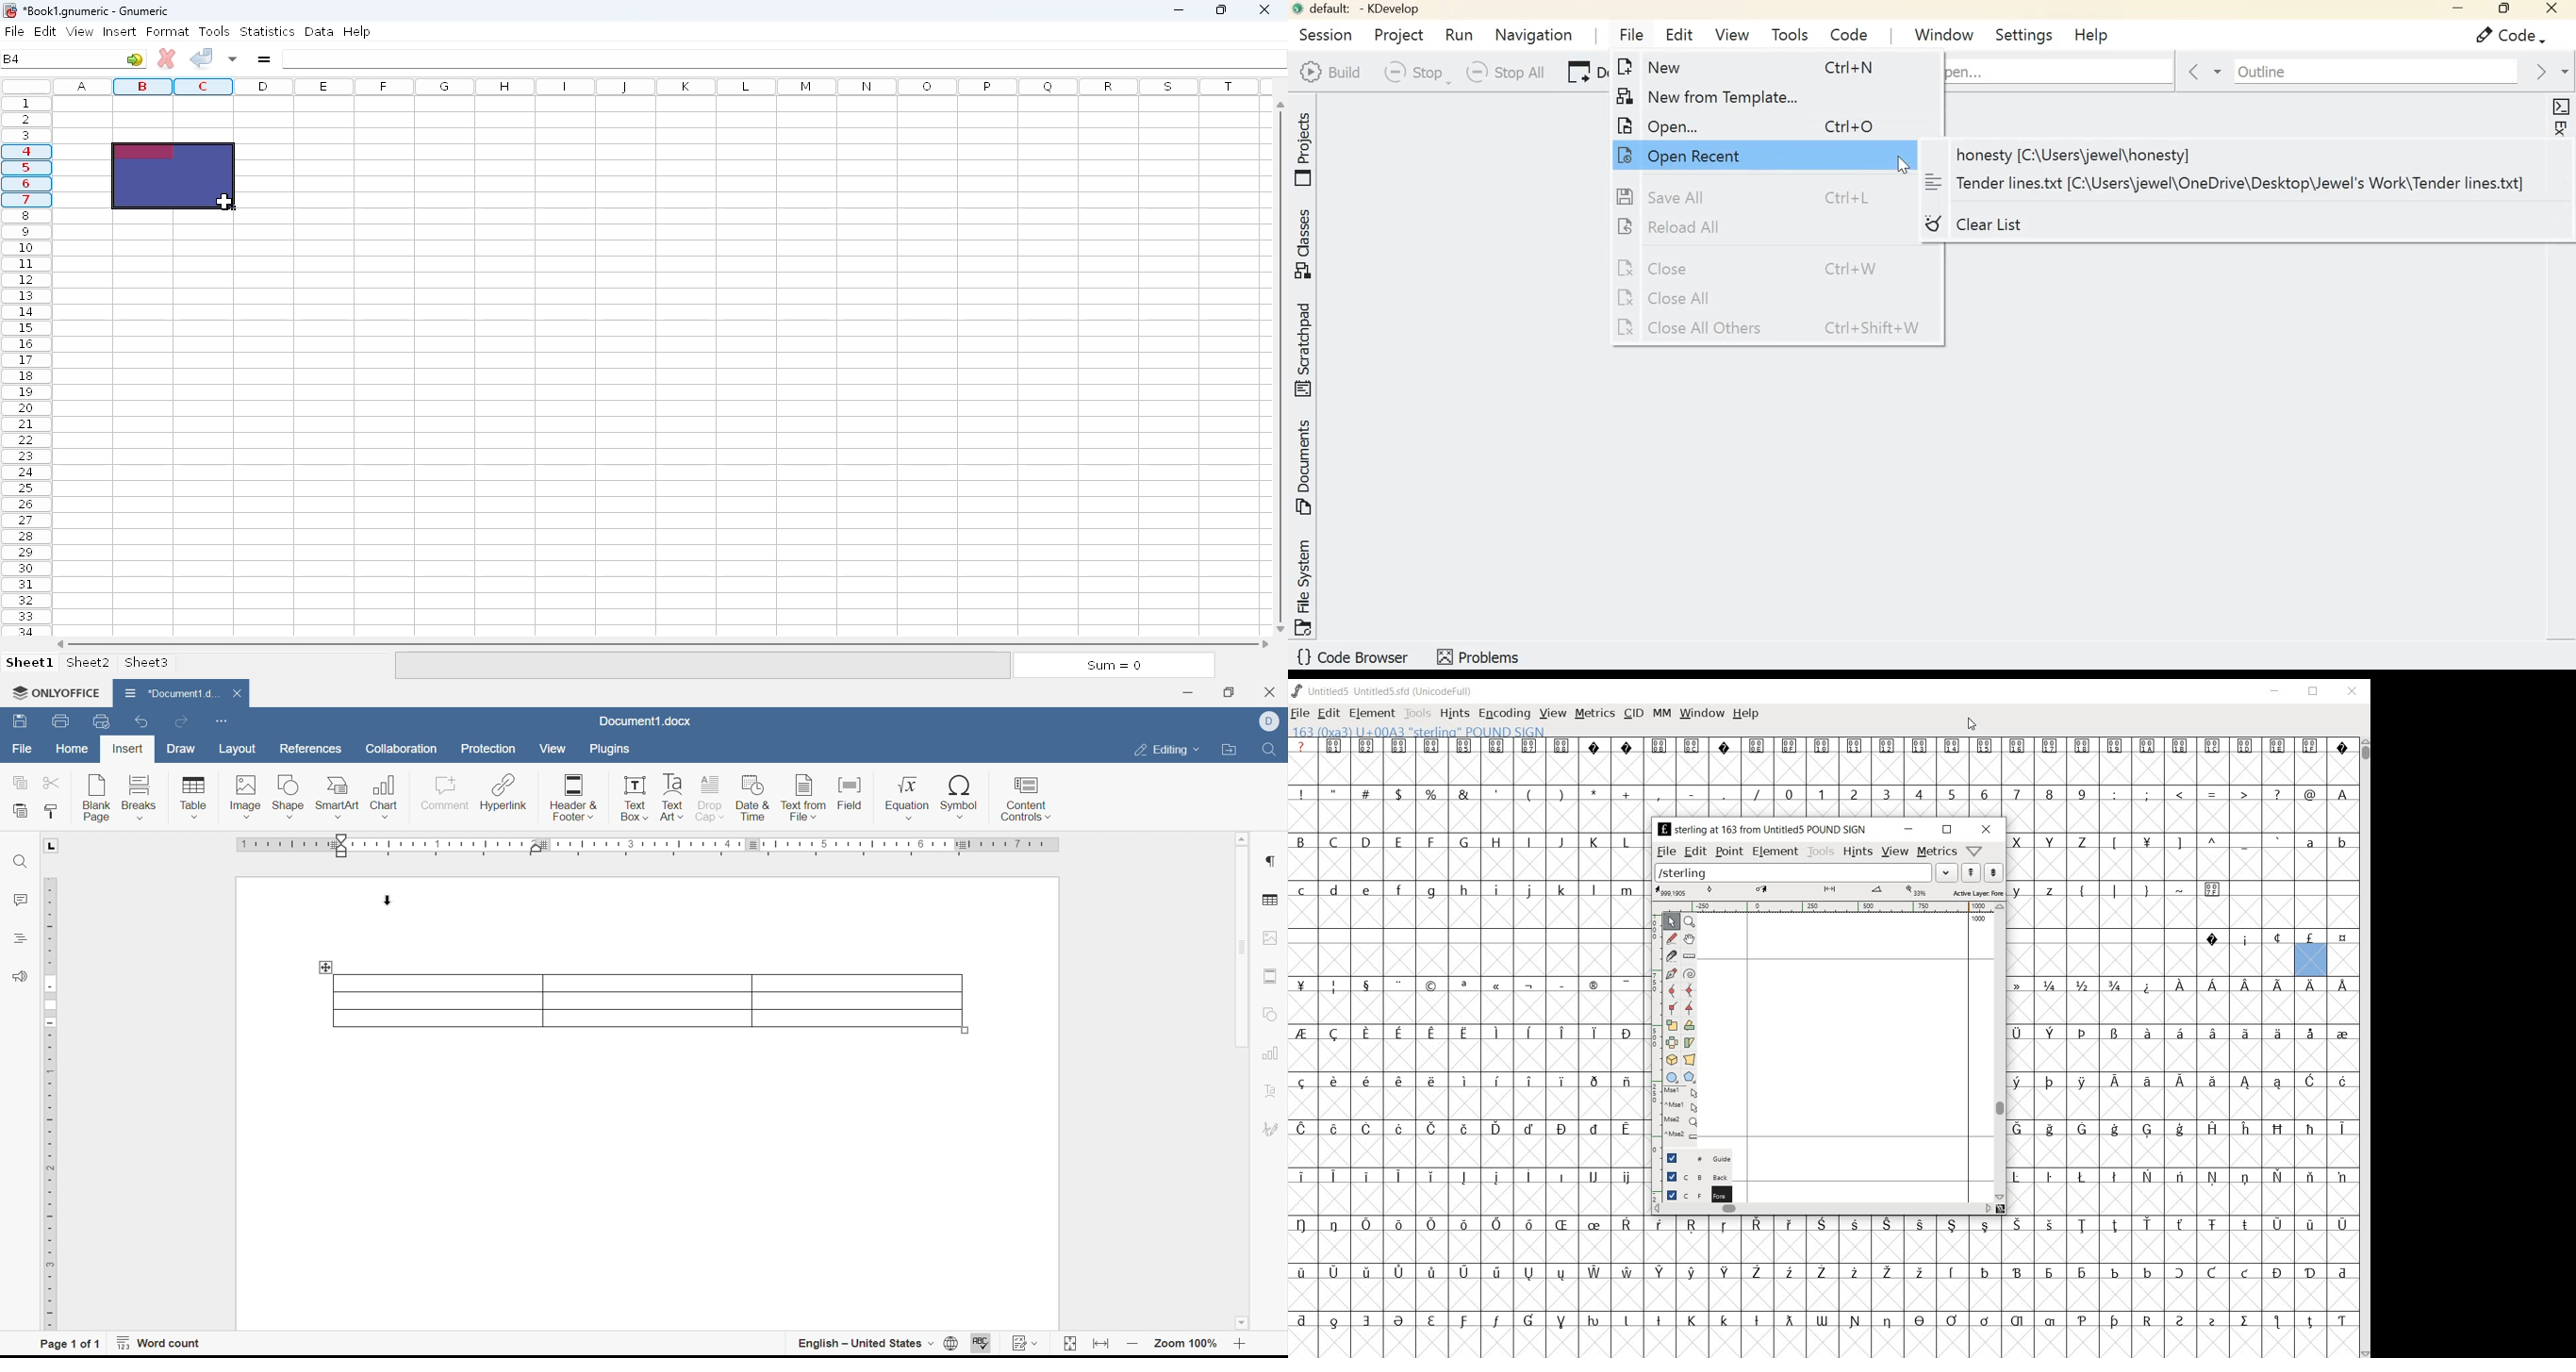  What do you see at coordinates (1760, 829) in the screenshot?
I see `glyph name` at bounding box center [1760, 829].